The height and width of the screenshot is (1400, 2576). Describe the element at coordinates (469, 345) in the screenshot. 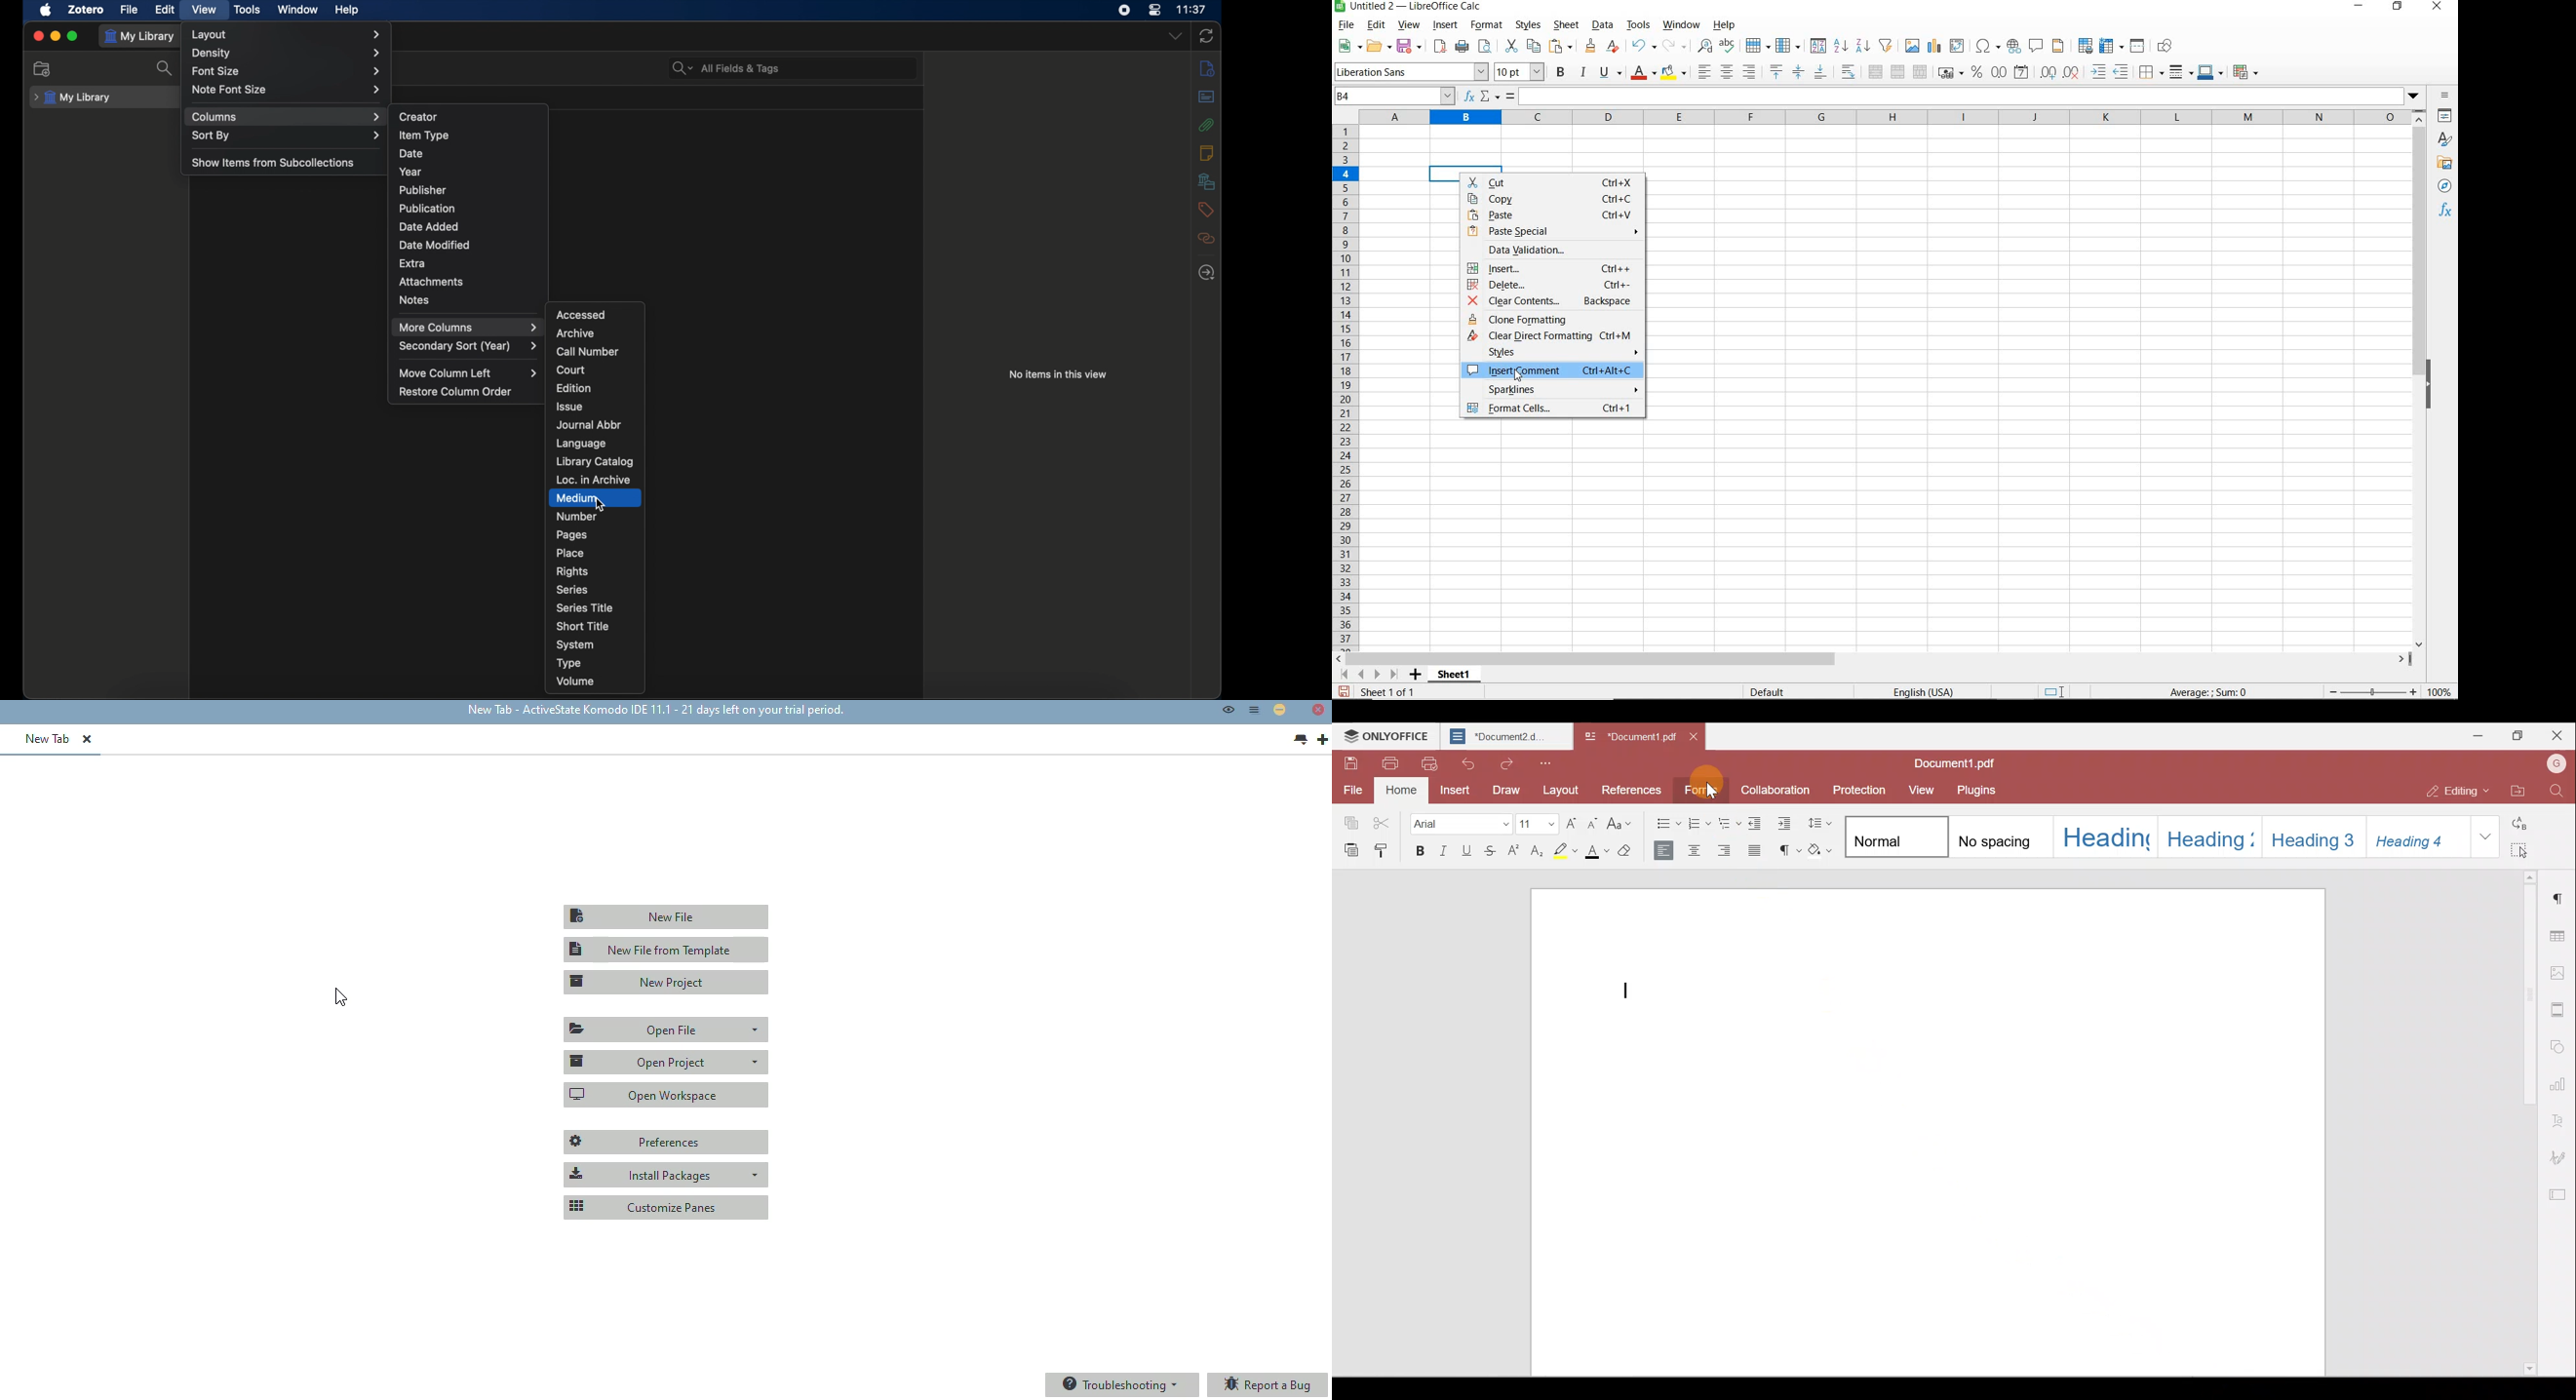

I see `secondary sort` at that location.